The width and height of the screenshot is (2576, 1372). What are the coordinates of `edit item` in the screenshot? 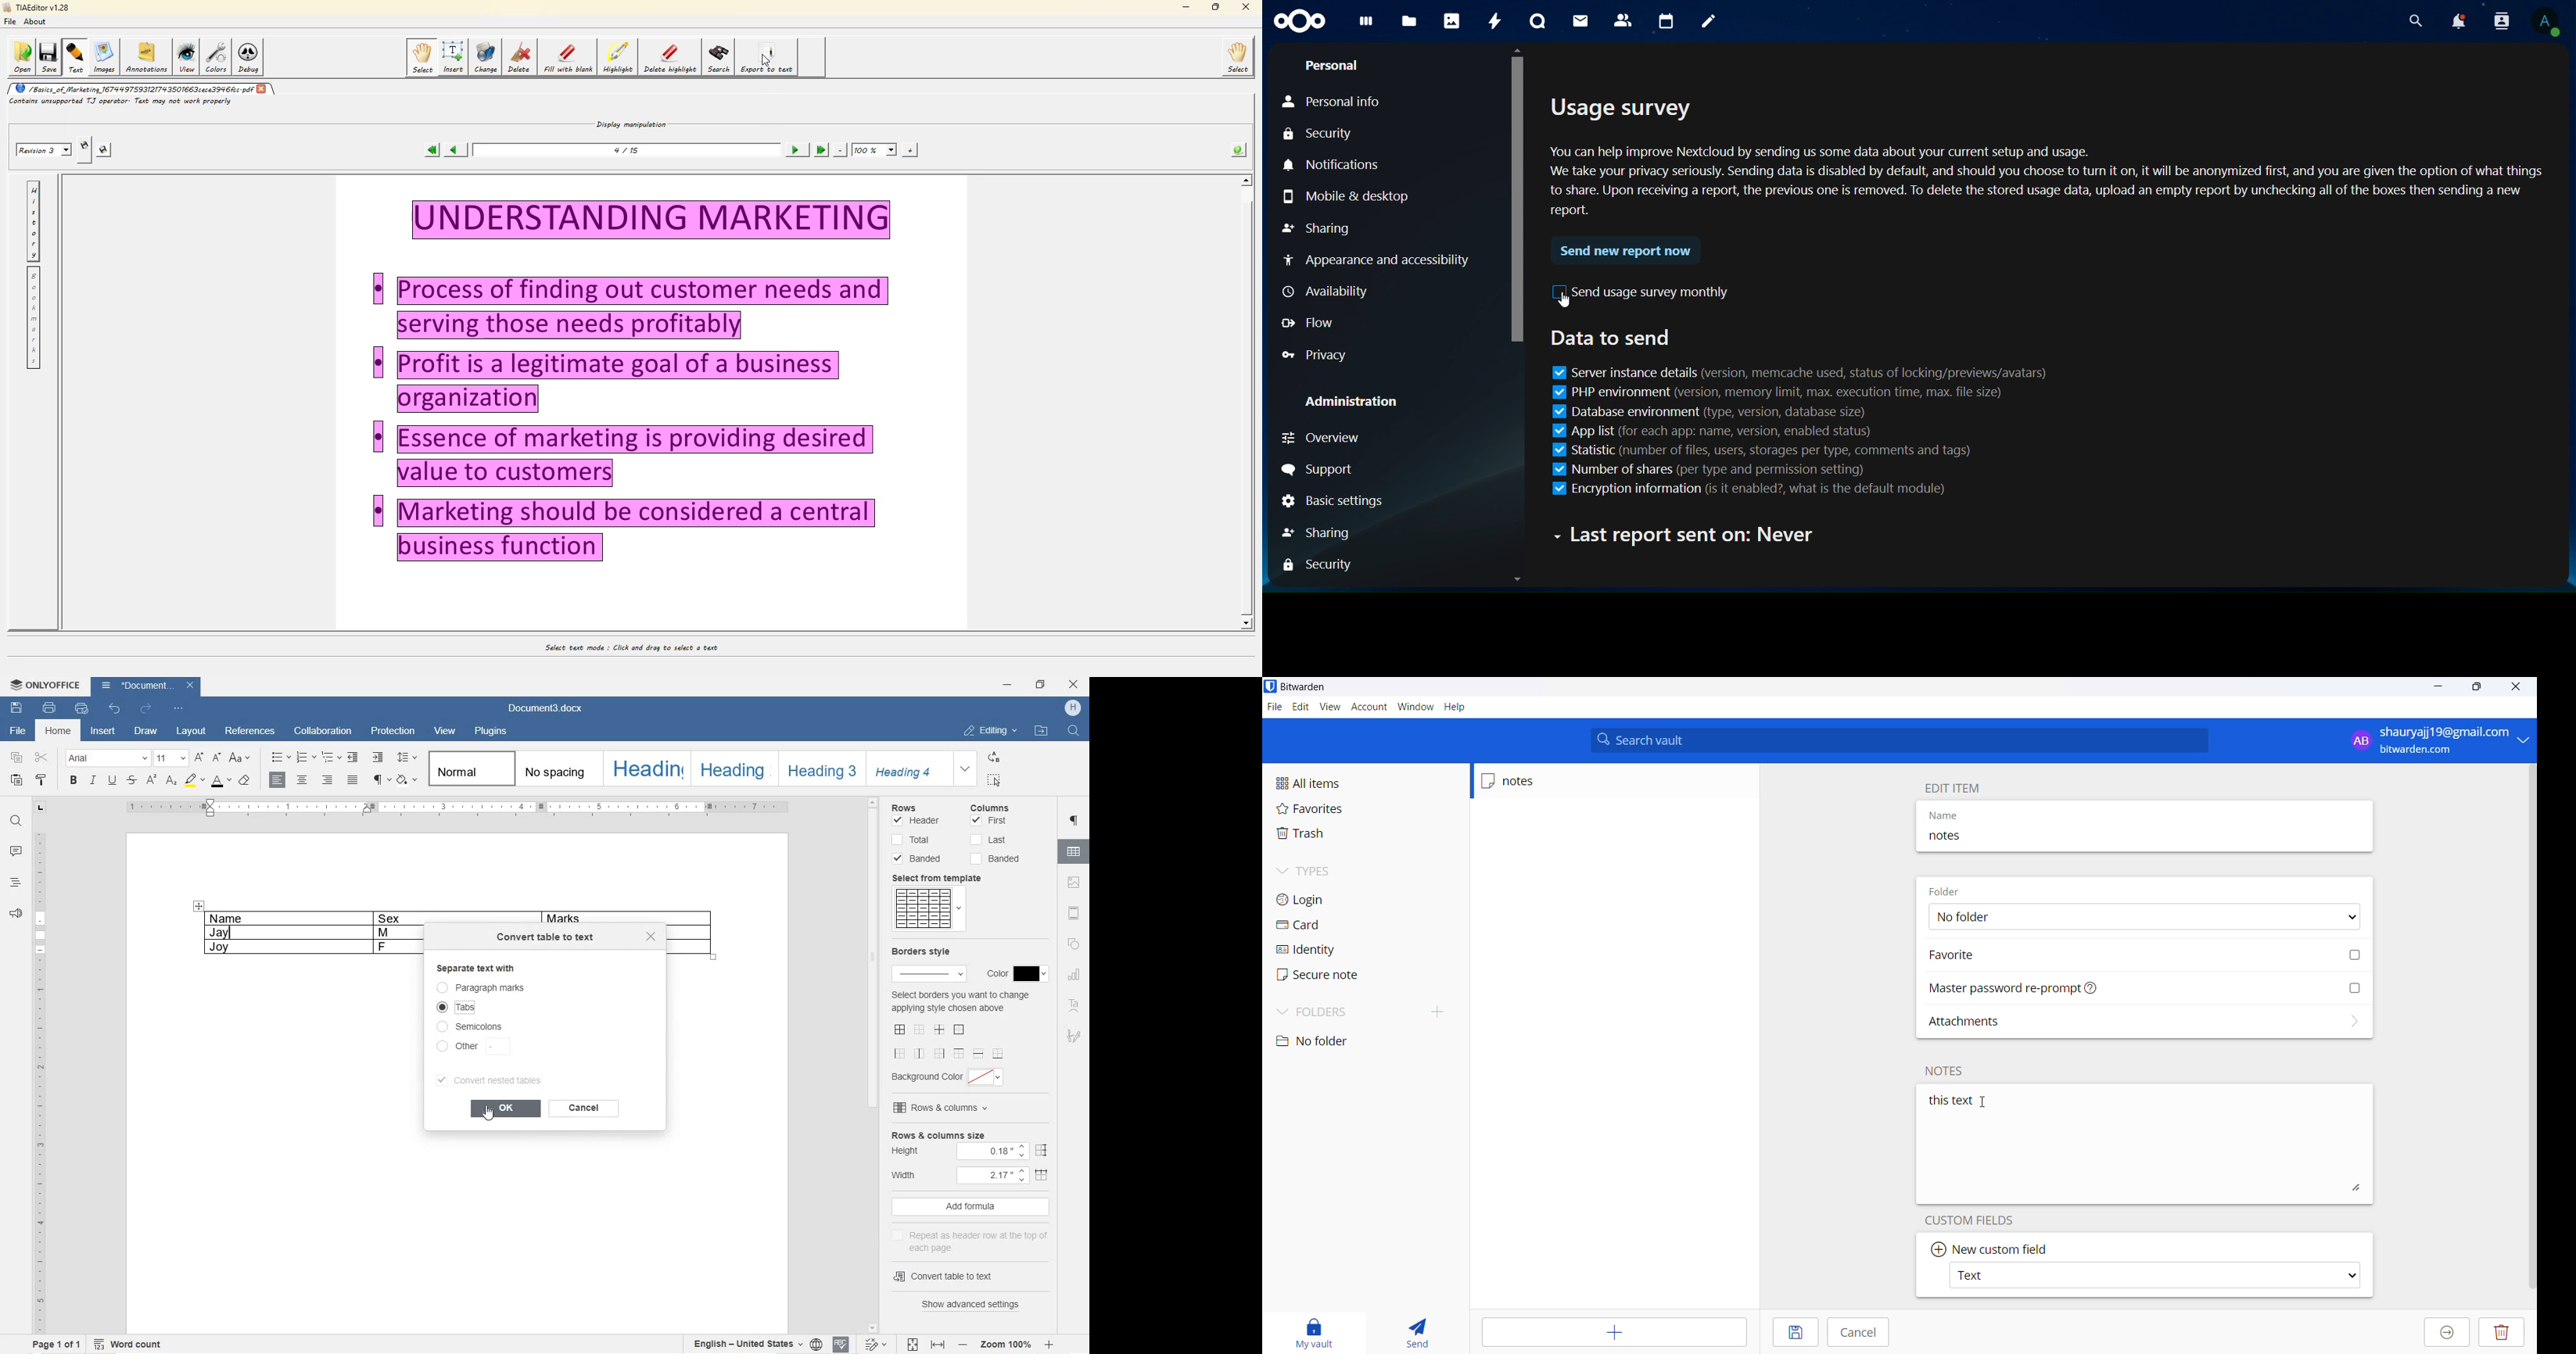 It's located at (1961, 787).